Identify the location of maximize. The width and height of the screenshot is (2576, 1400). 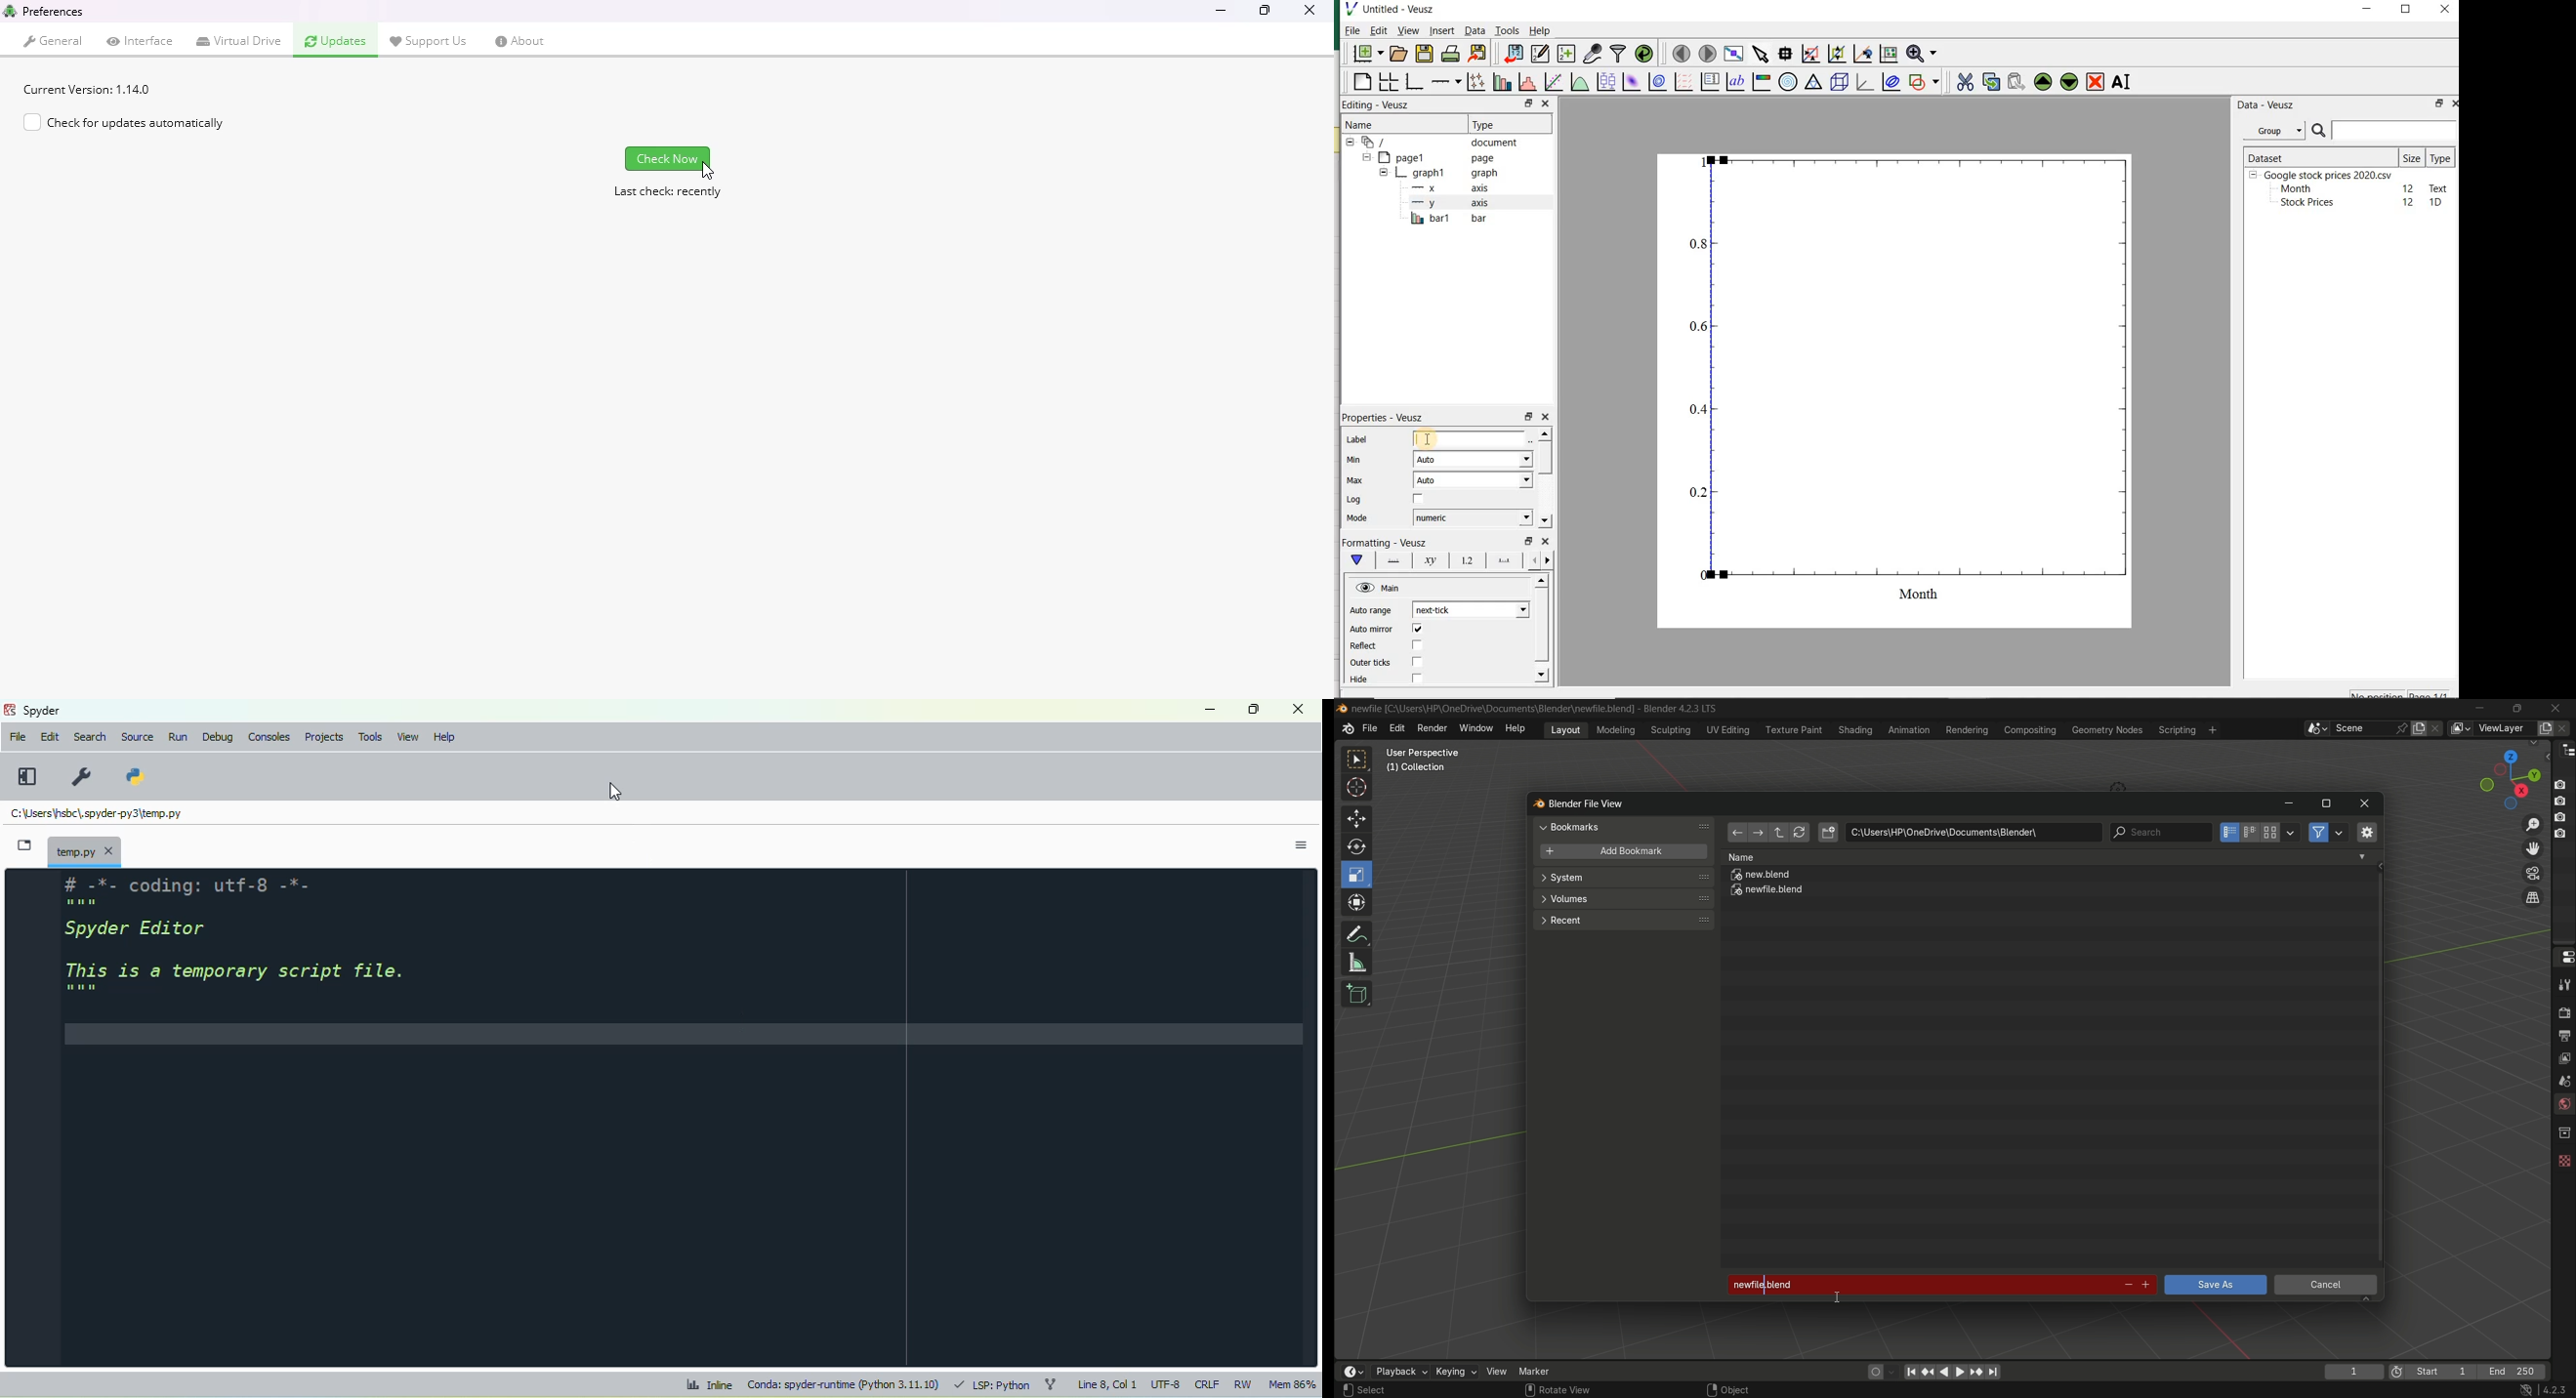
(1266, 10).